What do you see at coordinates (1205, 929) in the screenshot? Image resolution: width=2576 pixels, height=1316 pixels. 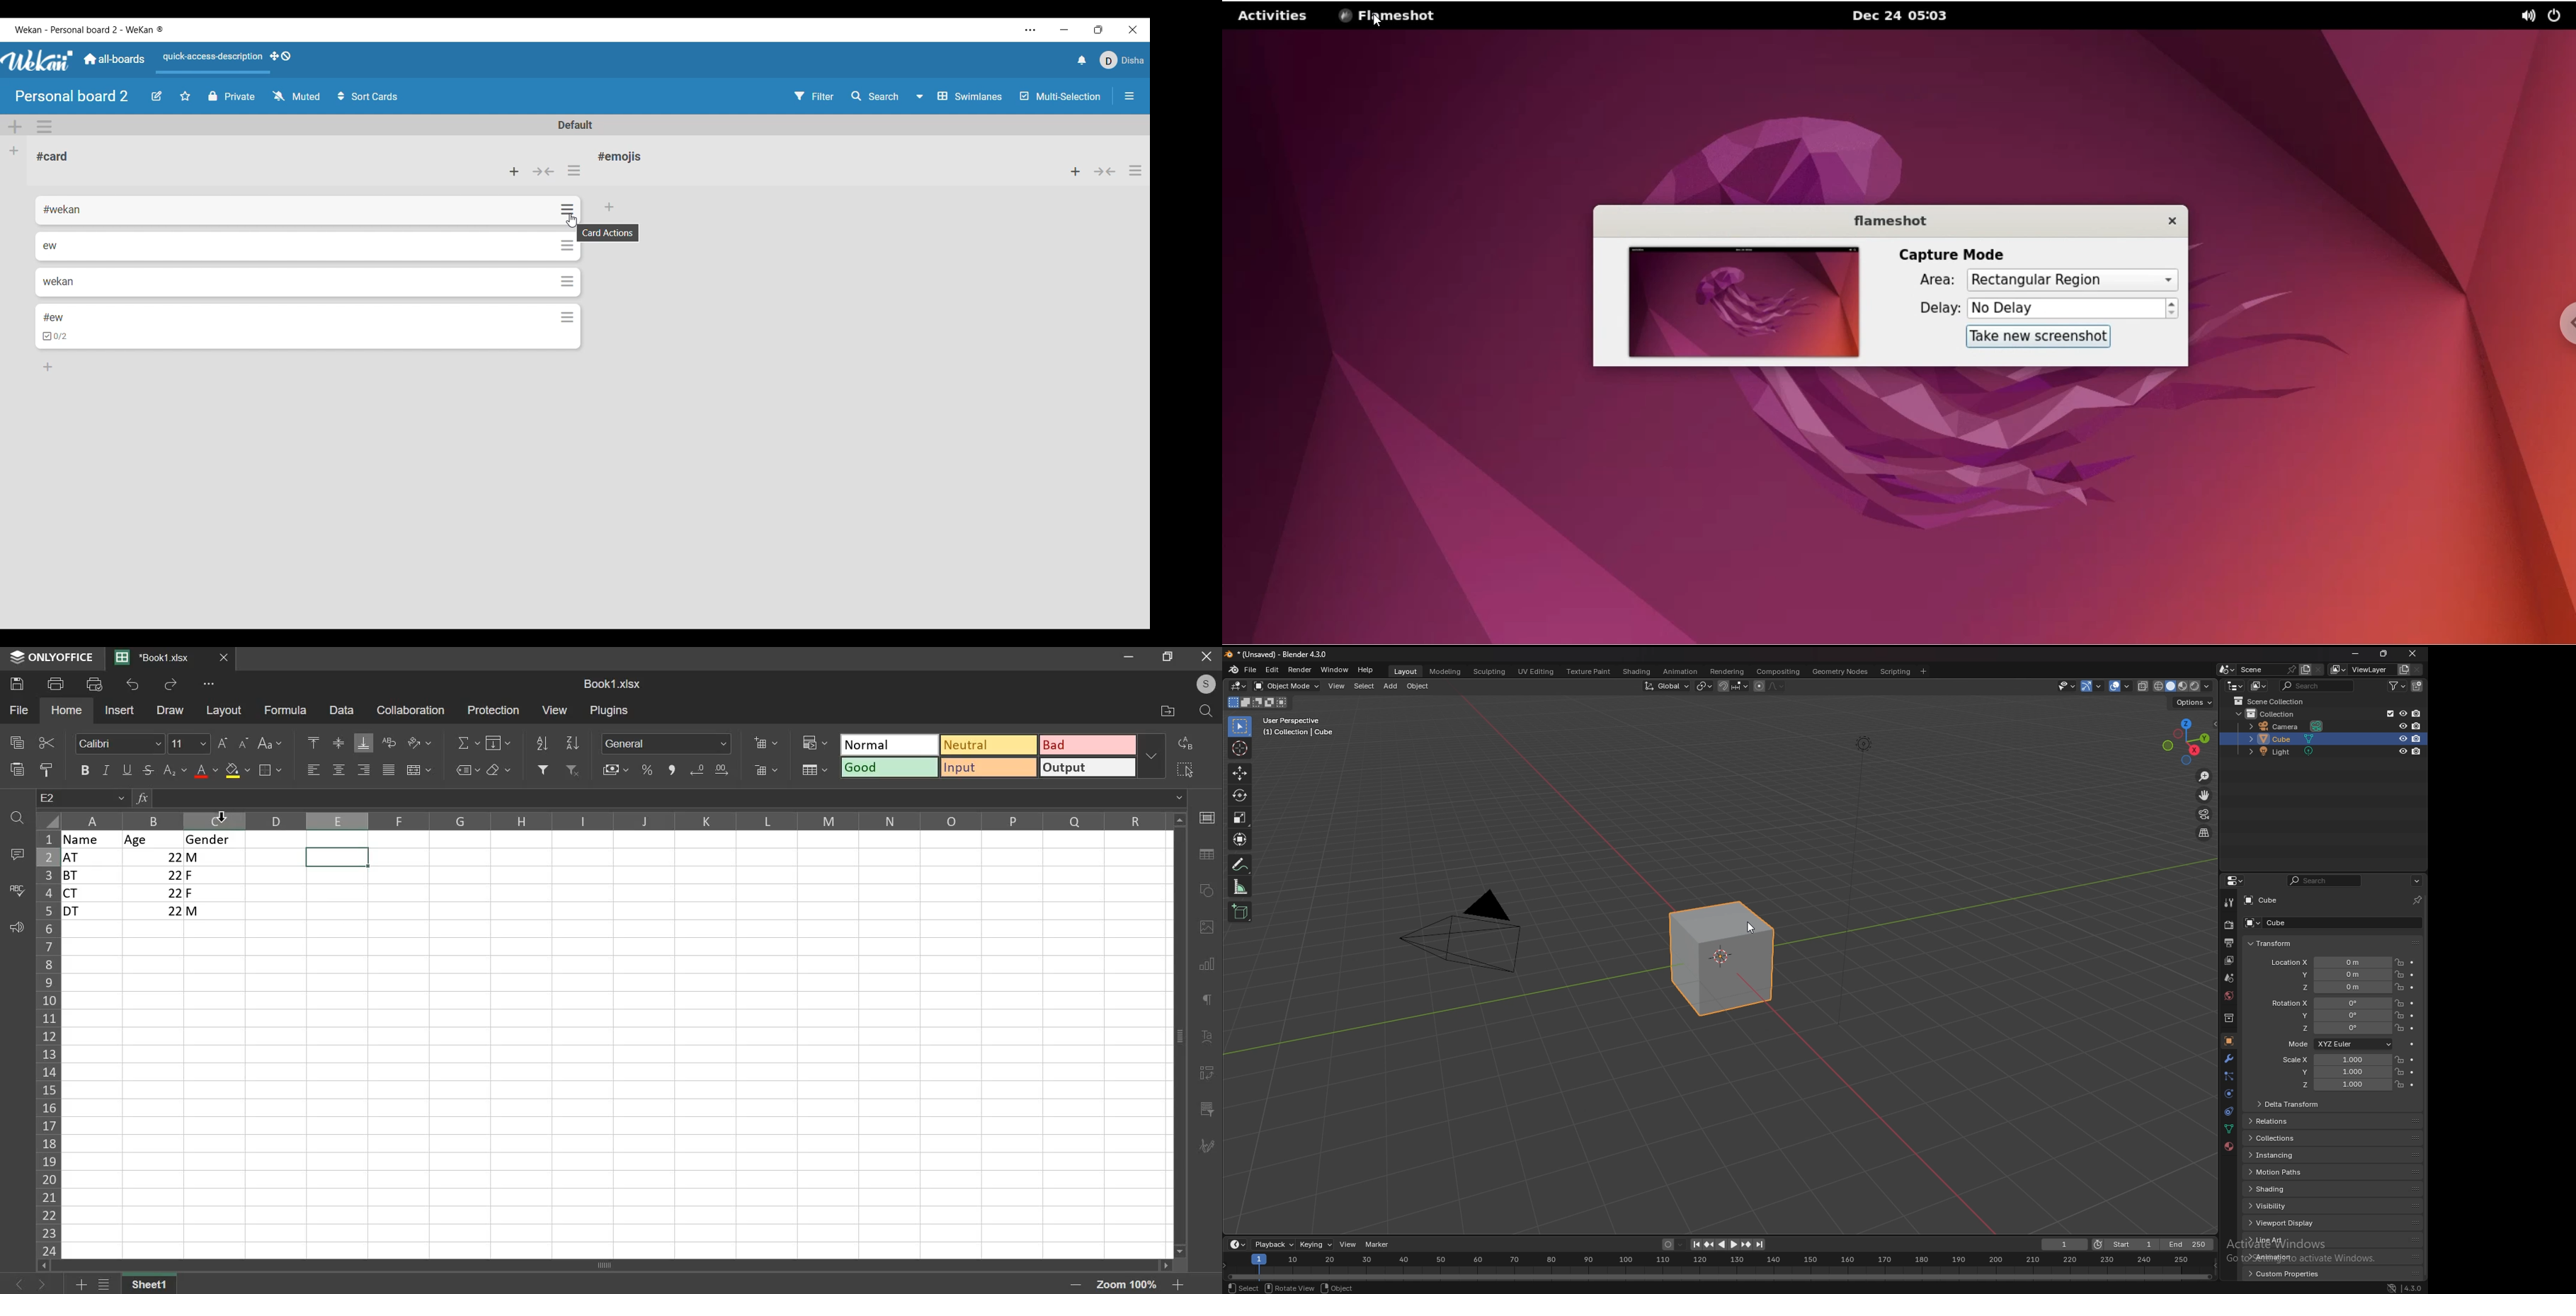 I see `image or video` at bounding box center [1205, 929].